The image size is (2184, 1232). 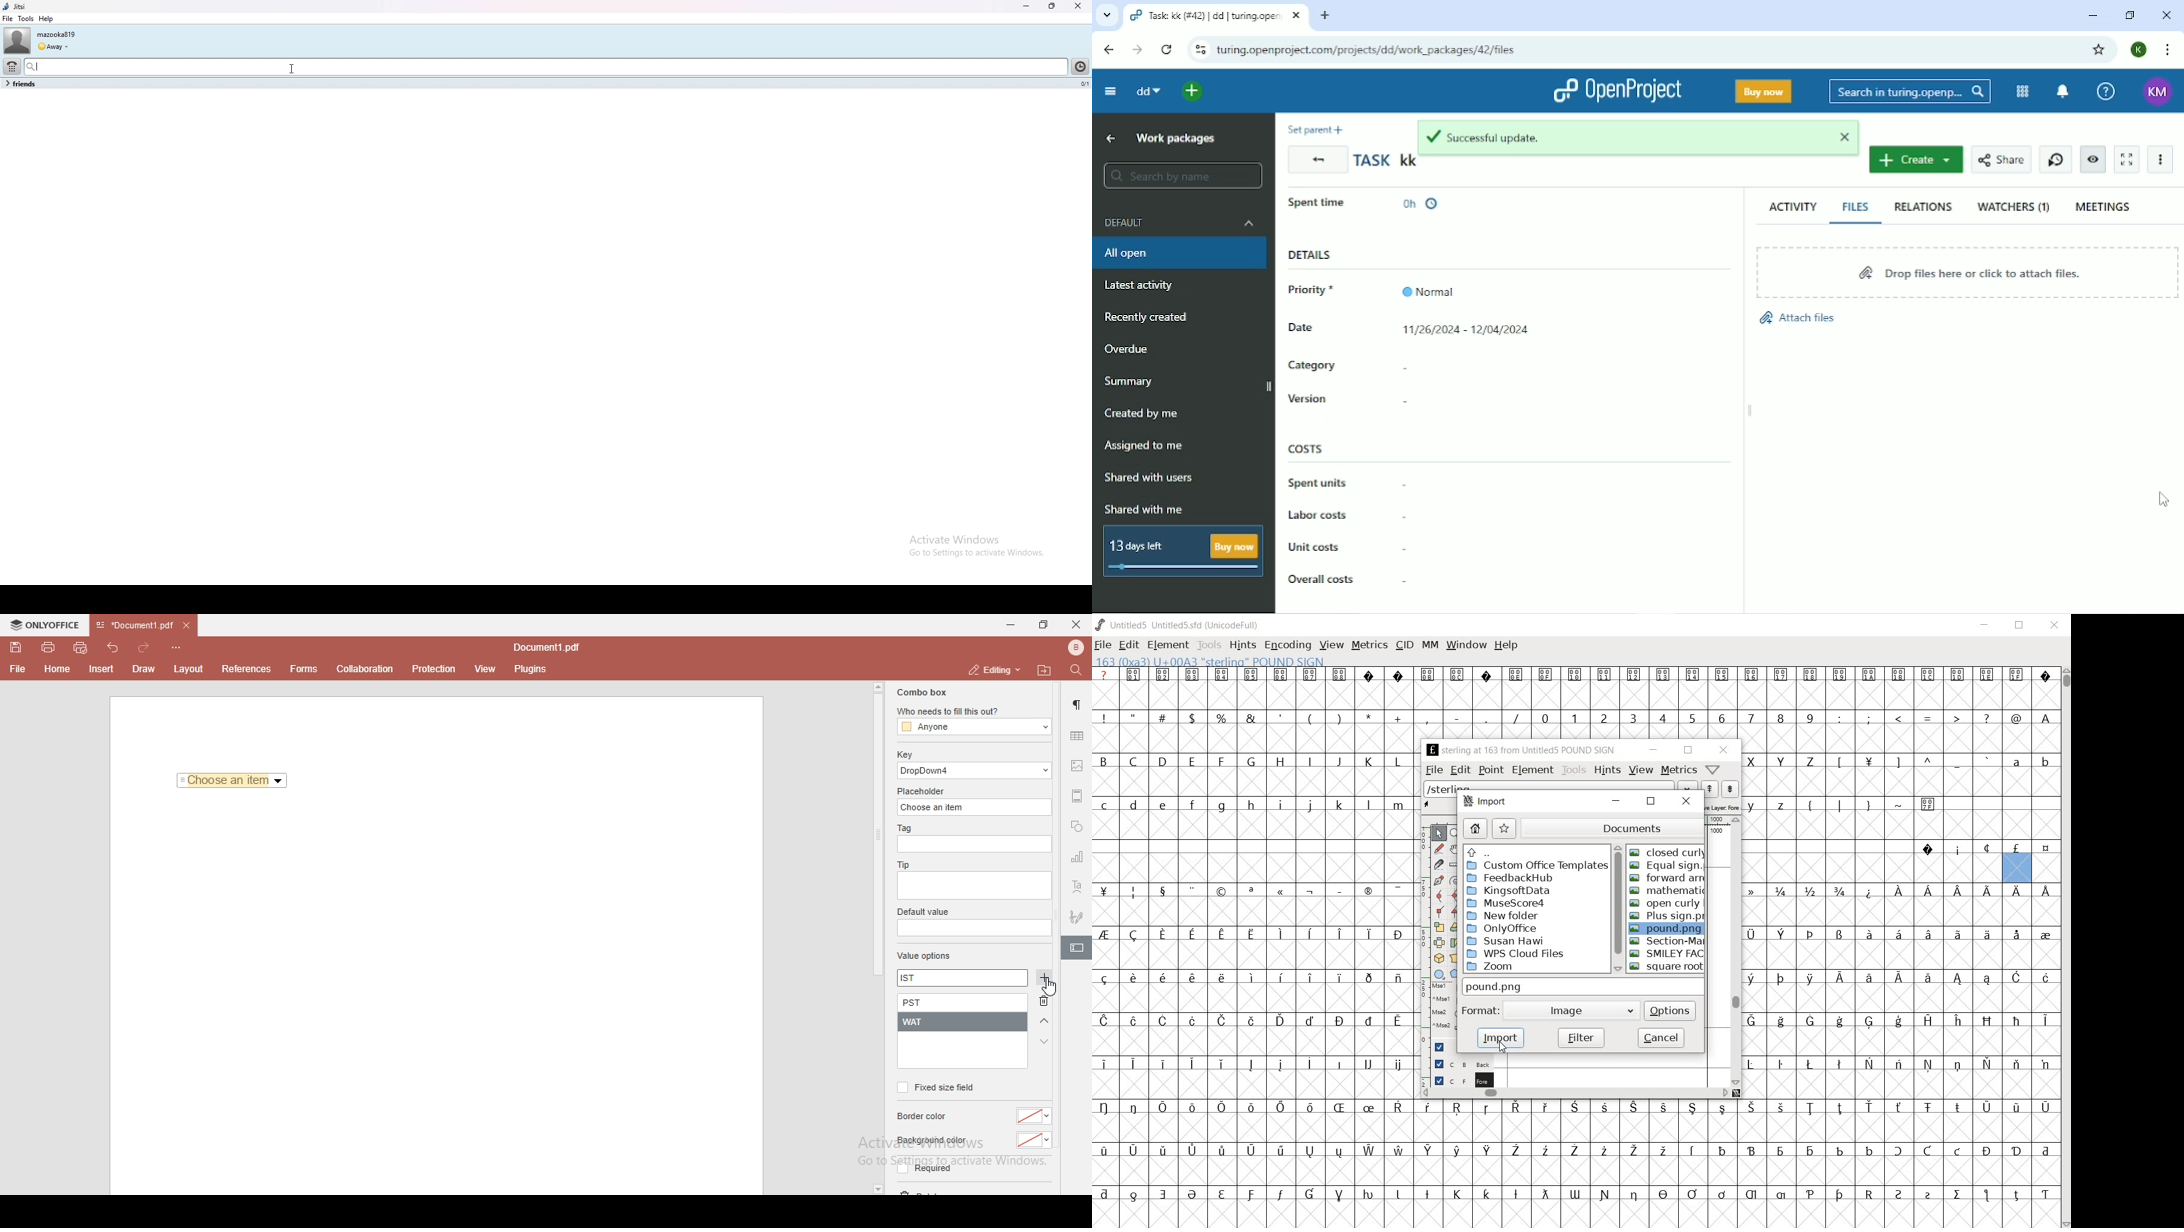 What do you see at coordinates (1134, 1107) in the screenshot?
I see `Symbol` at bounding box center [1134, 1107].